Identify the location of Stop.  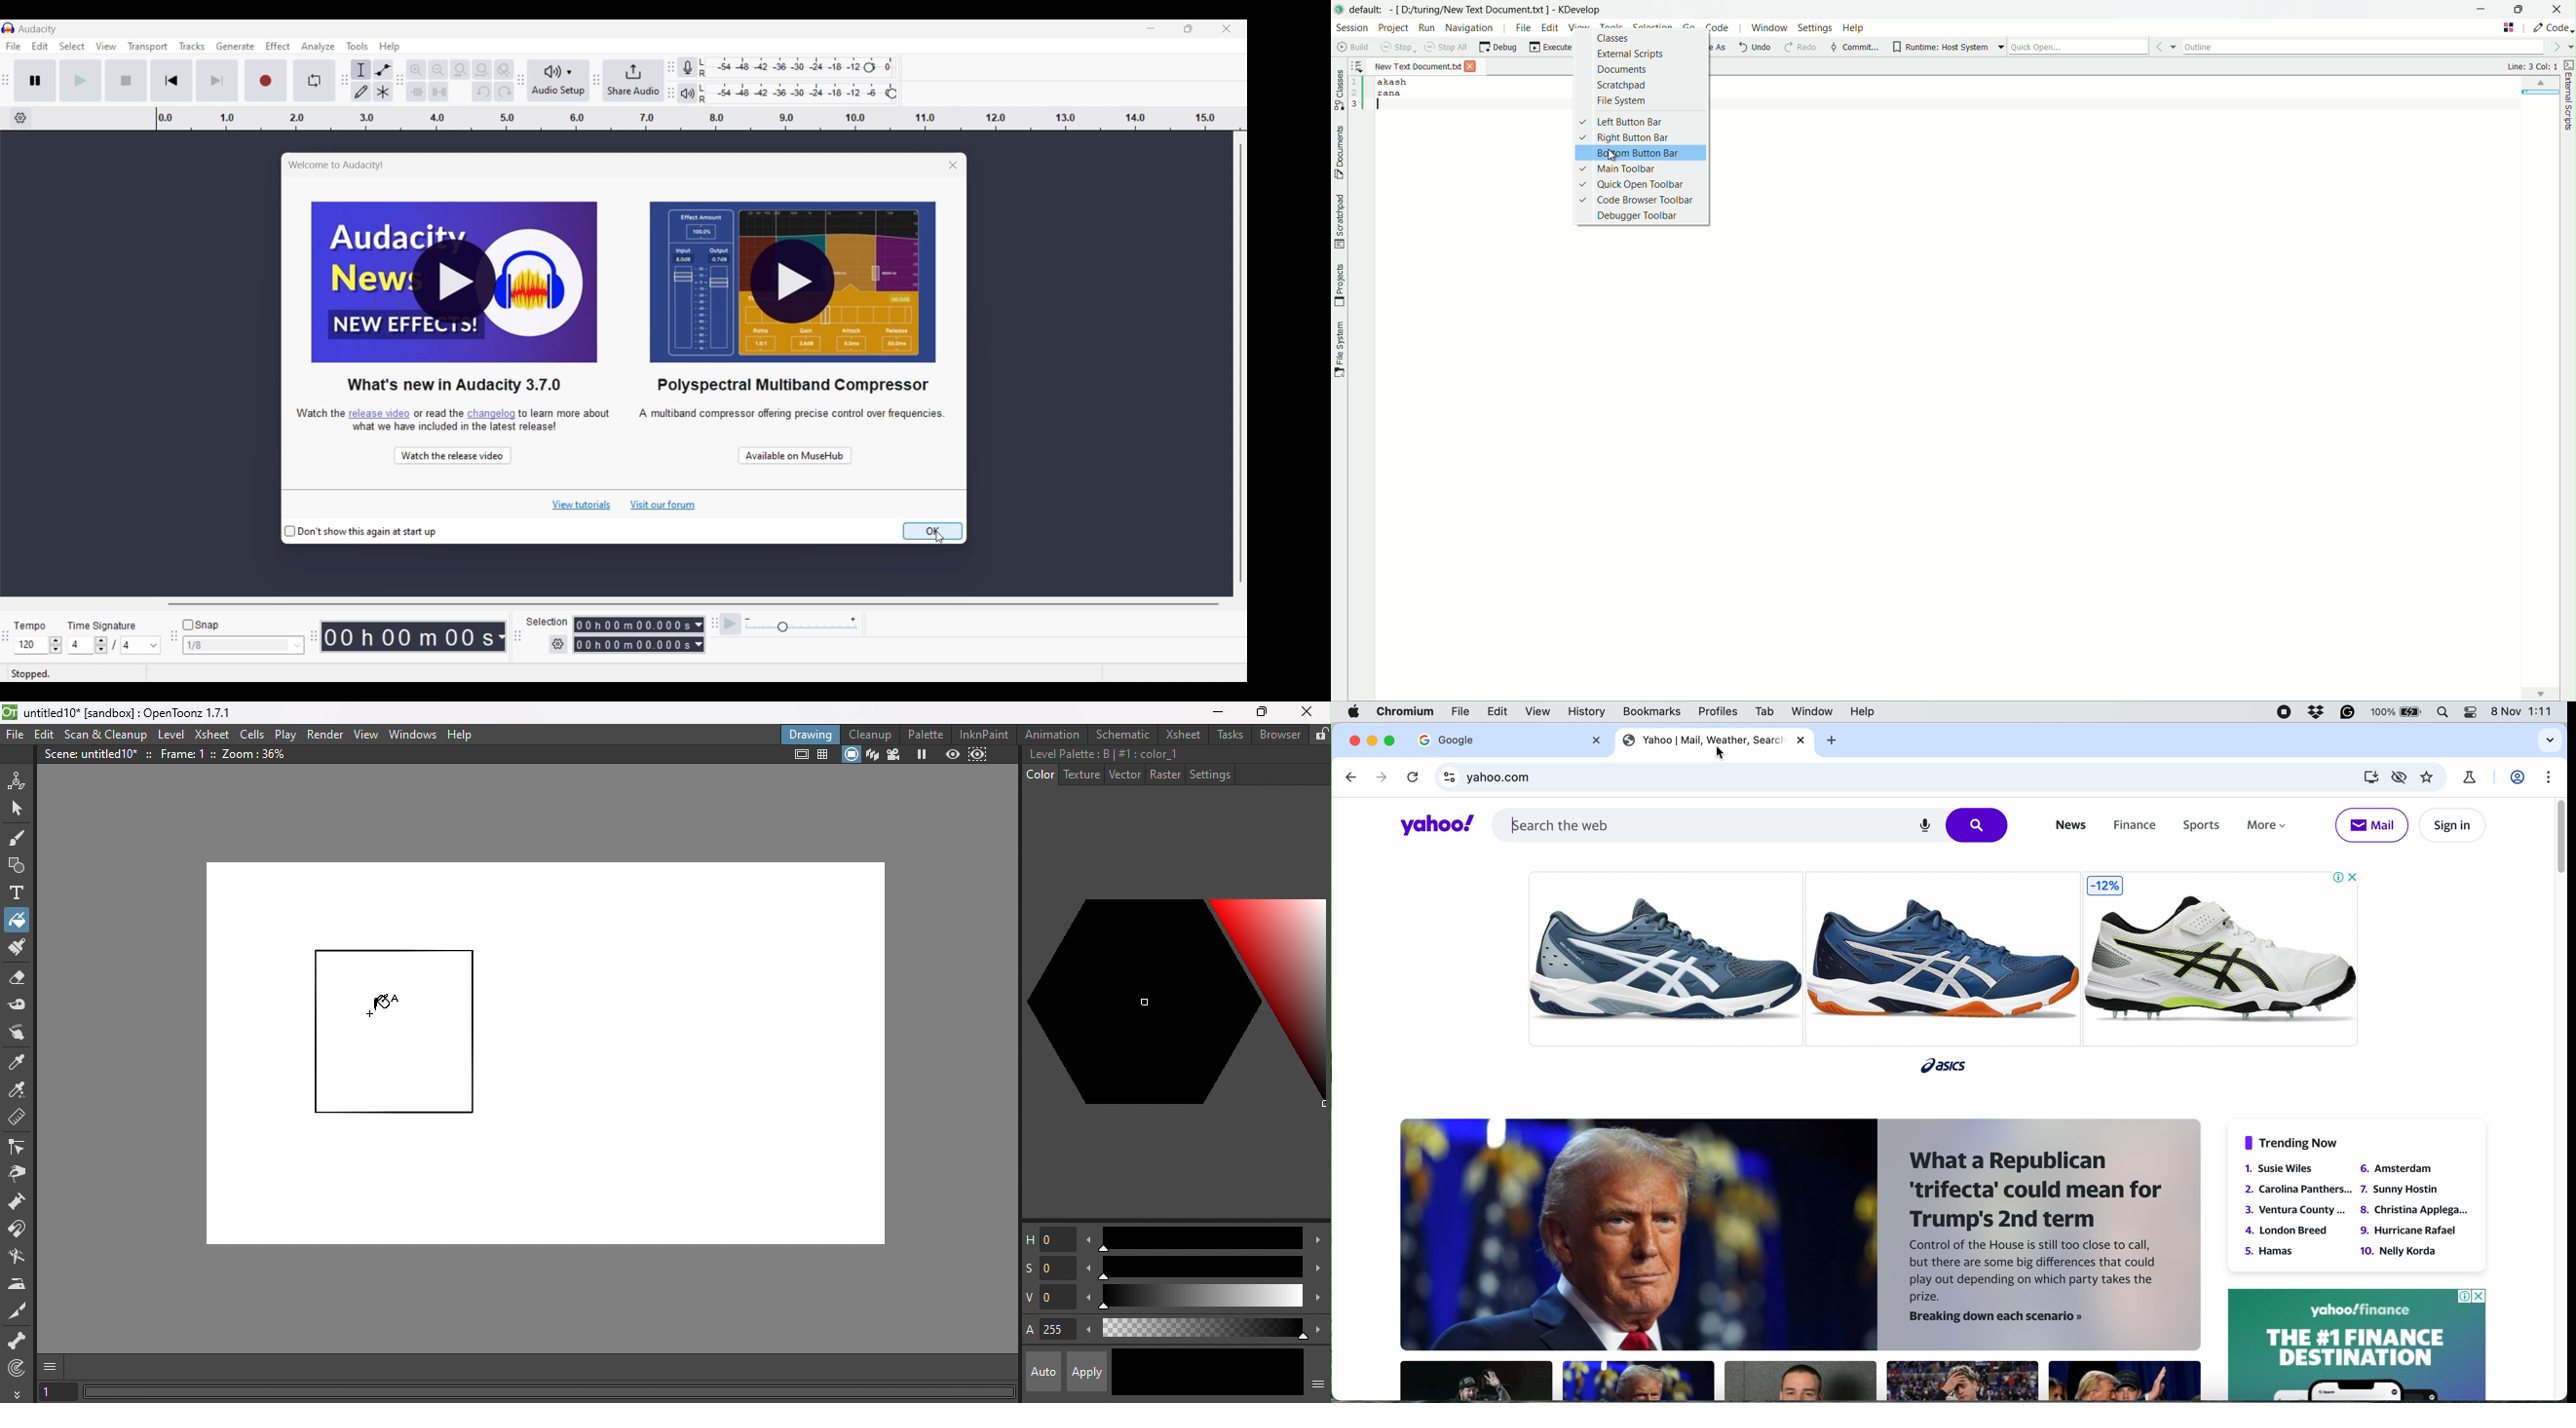
(126, 81).